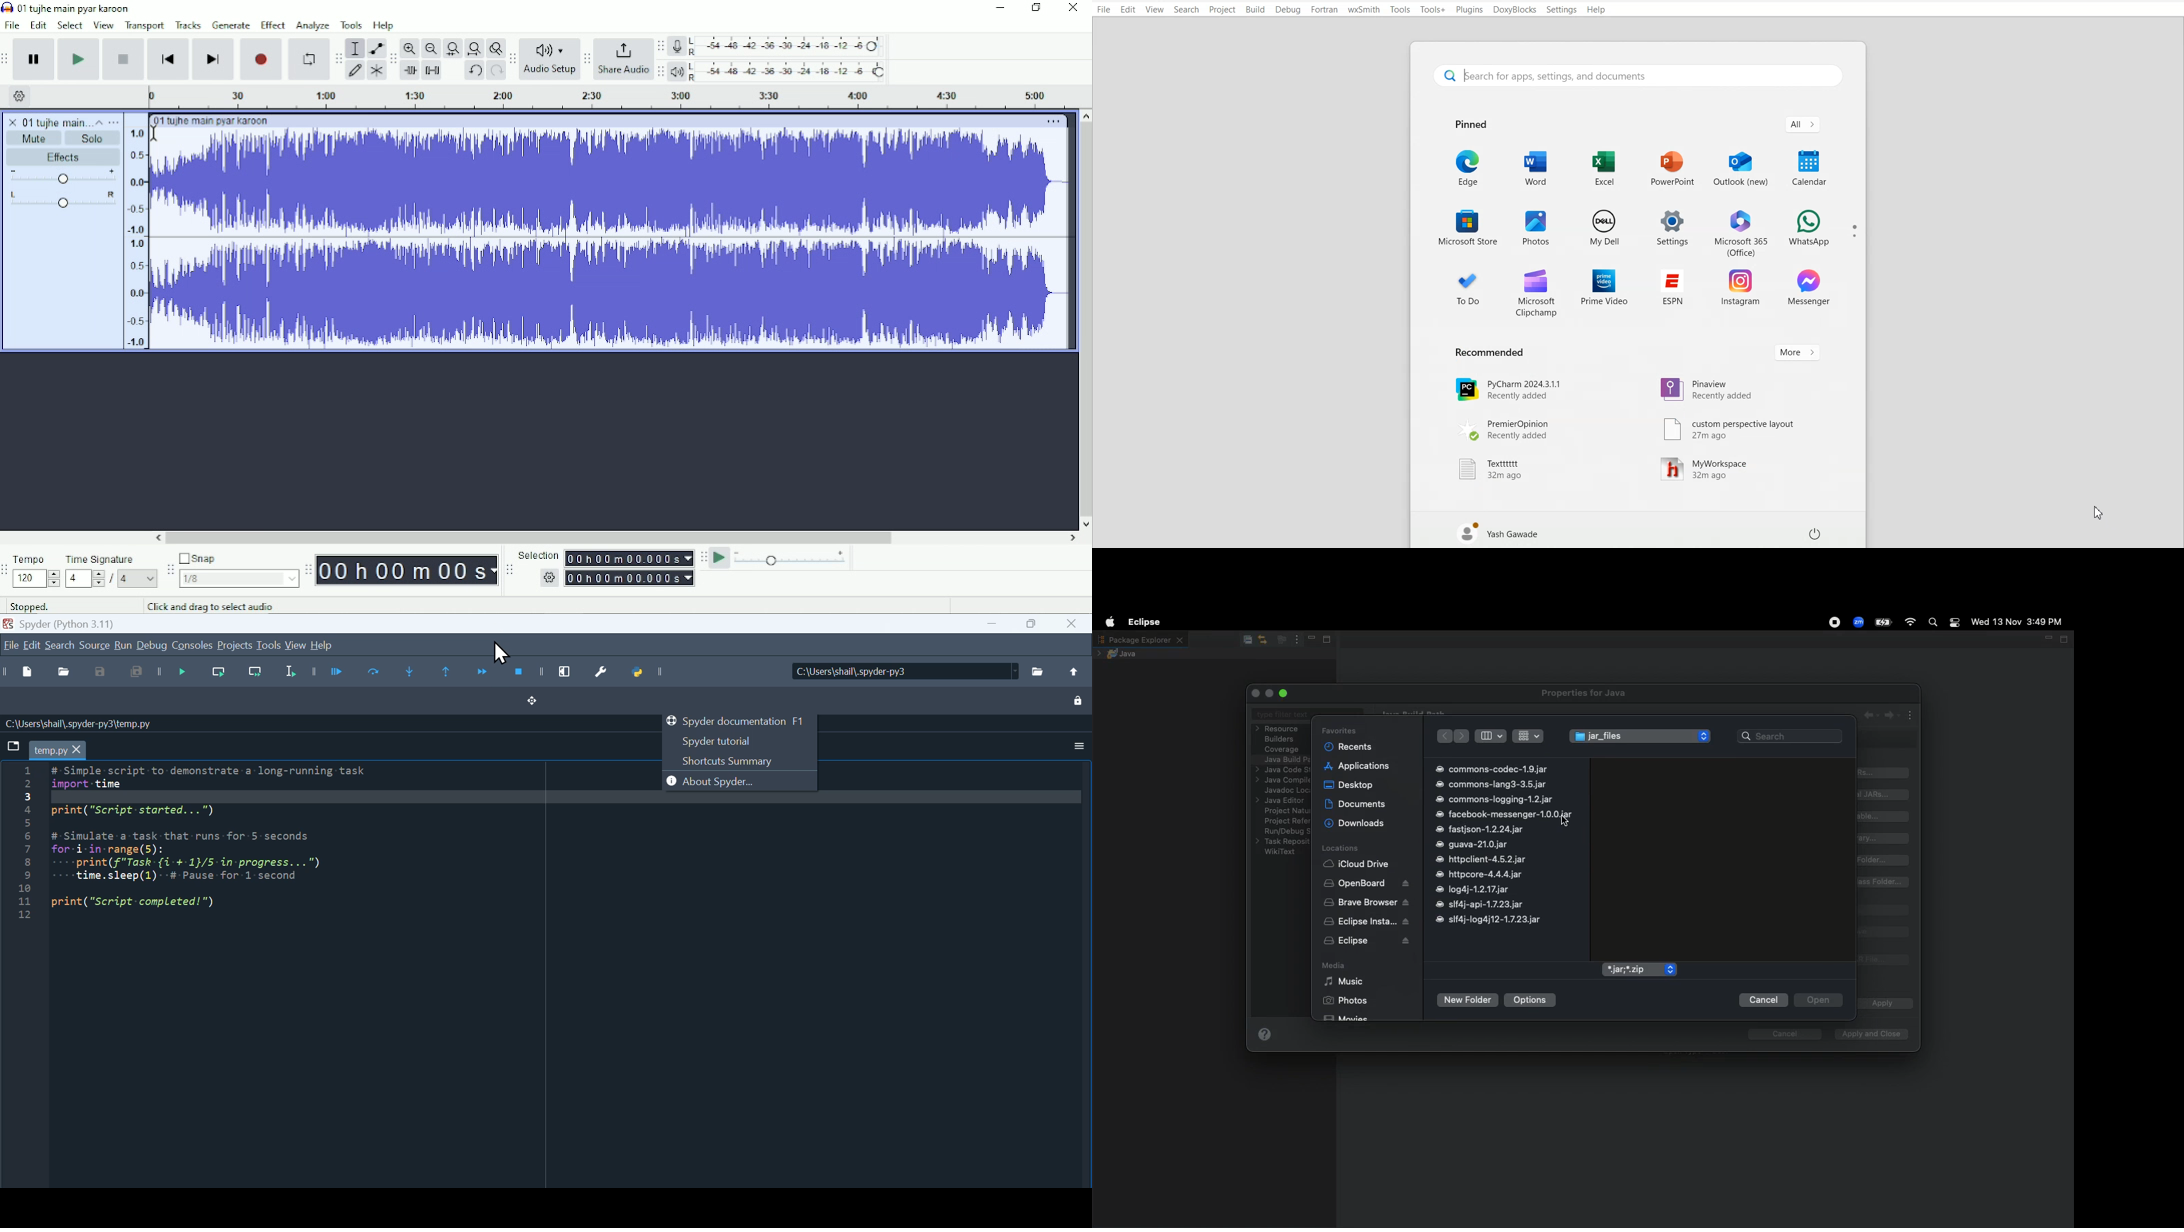 Image resolution: width=2184 pixels, height=1232 pixels. Describe the element at coordinates (375, 671) in the screenshot. I see `Run current cell` at that location.